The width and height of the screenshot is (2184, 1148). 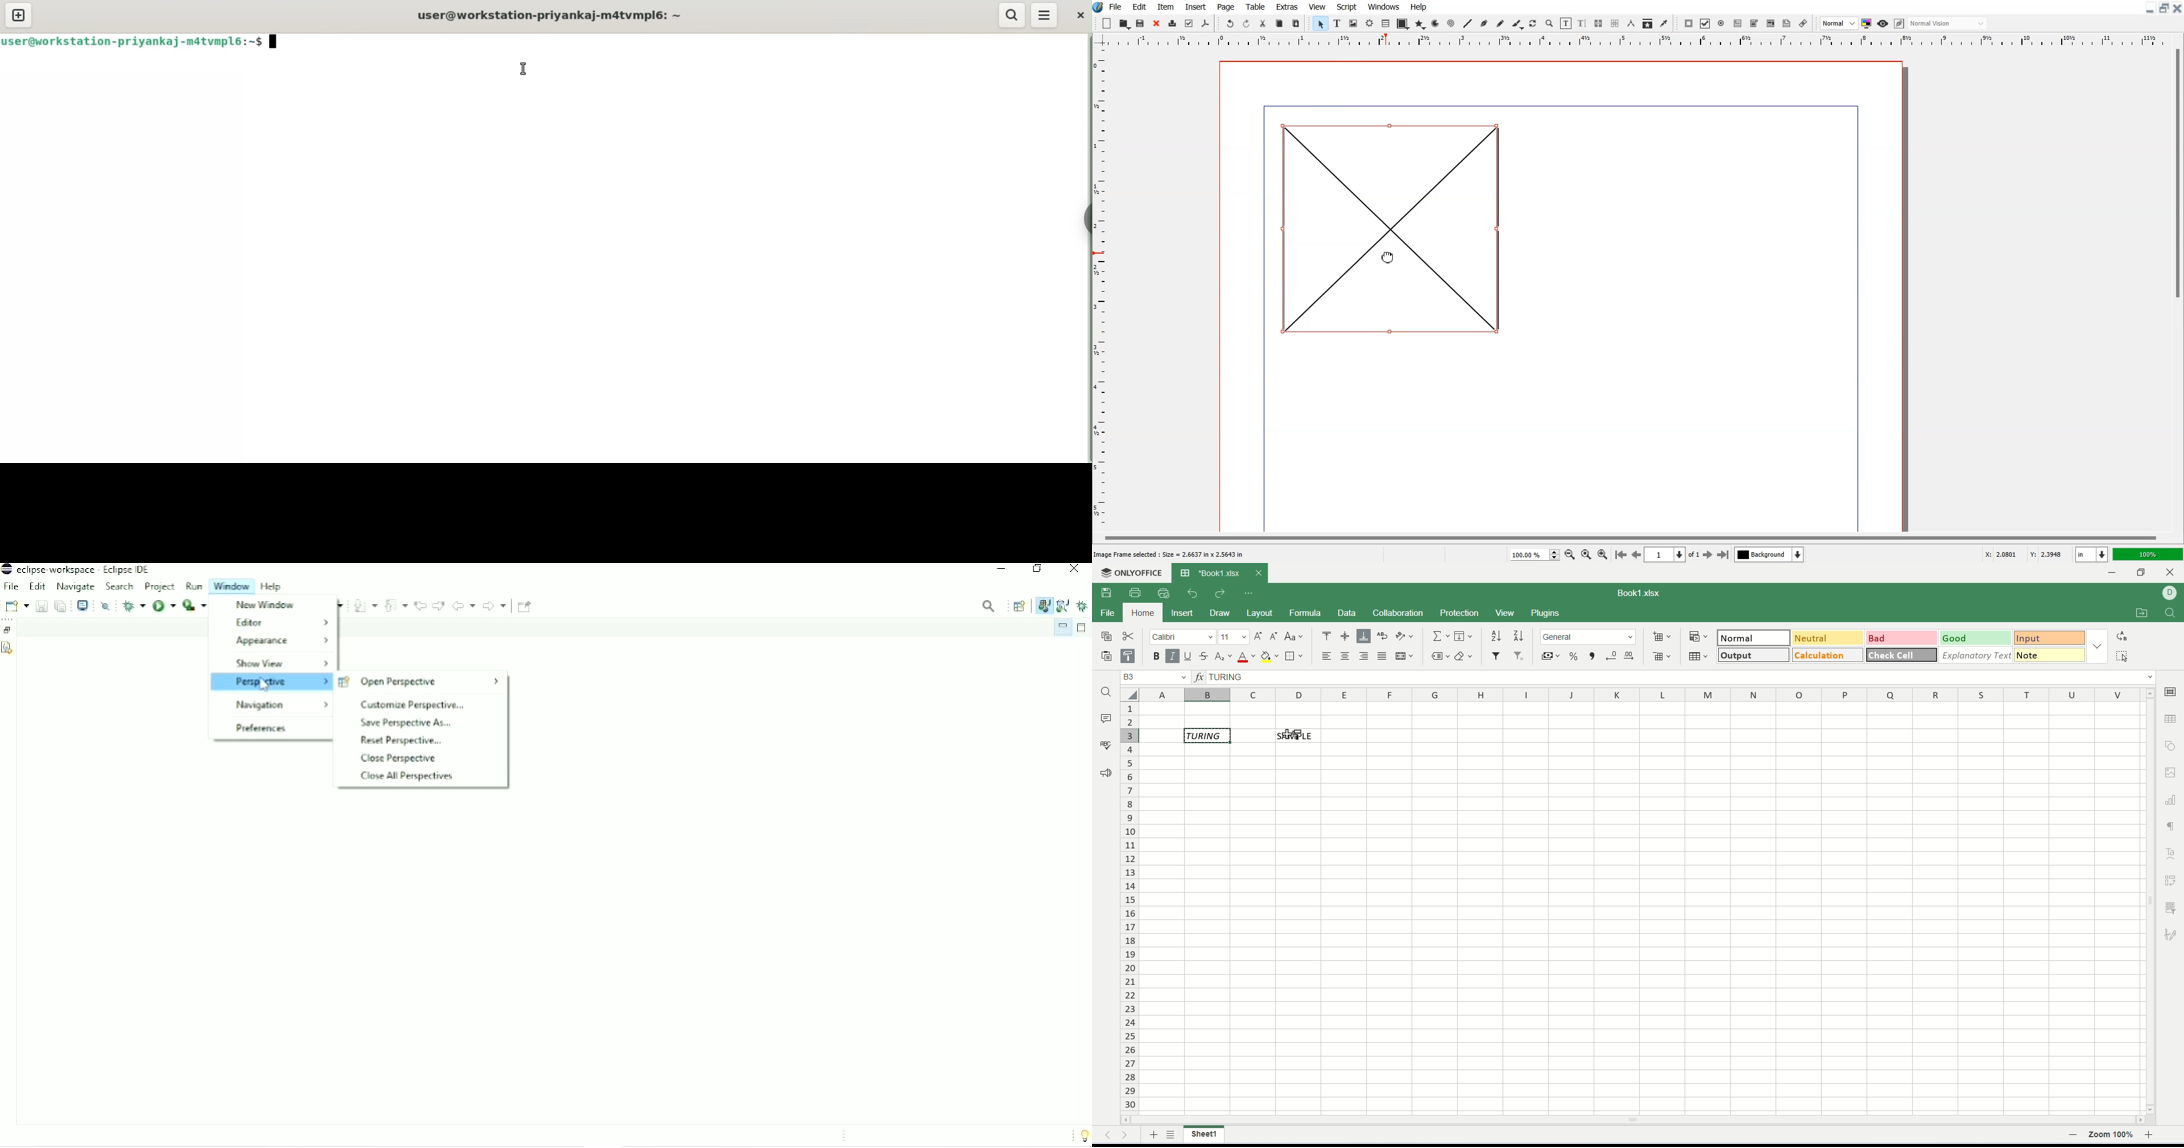 What do you see at coordinates (1738, 23) in the screenshot?
I see `PDF Text Field` at bounding box center [1738, 23].